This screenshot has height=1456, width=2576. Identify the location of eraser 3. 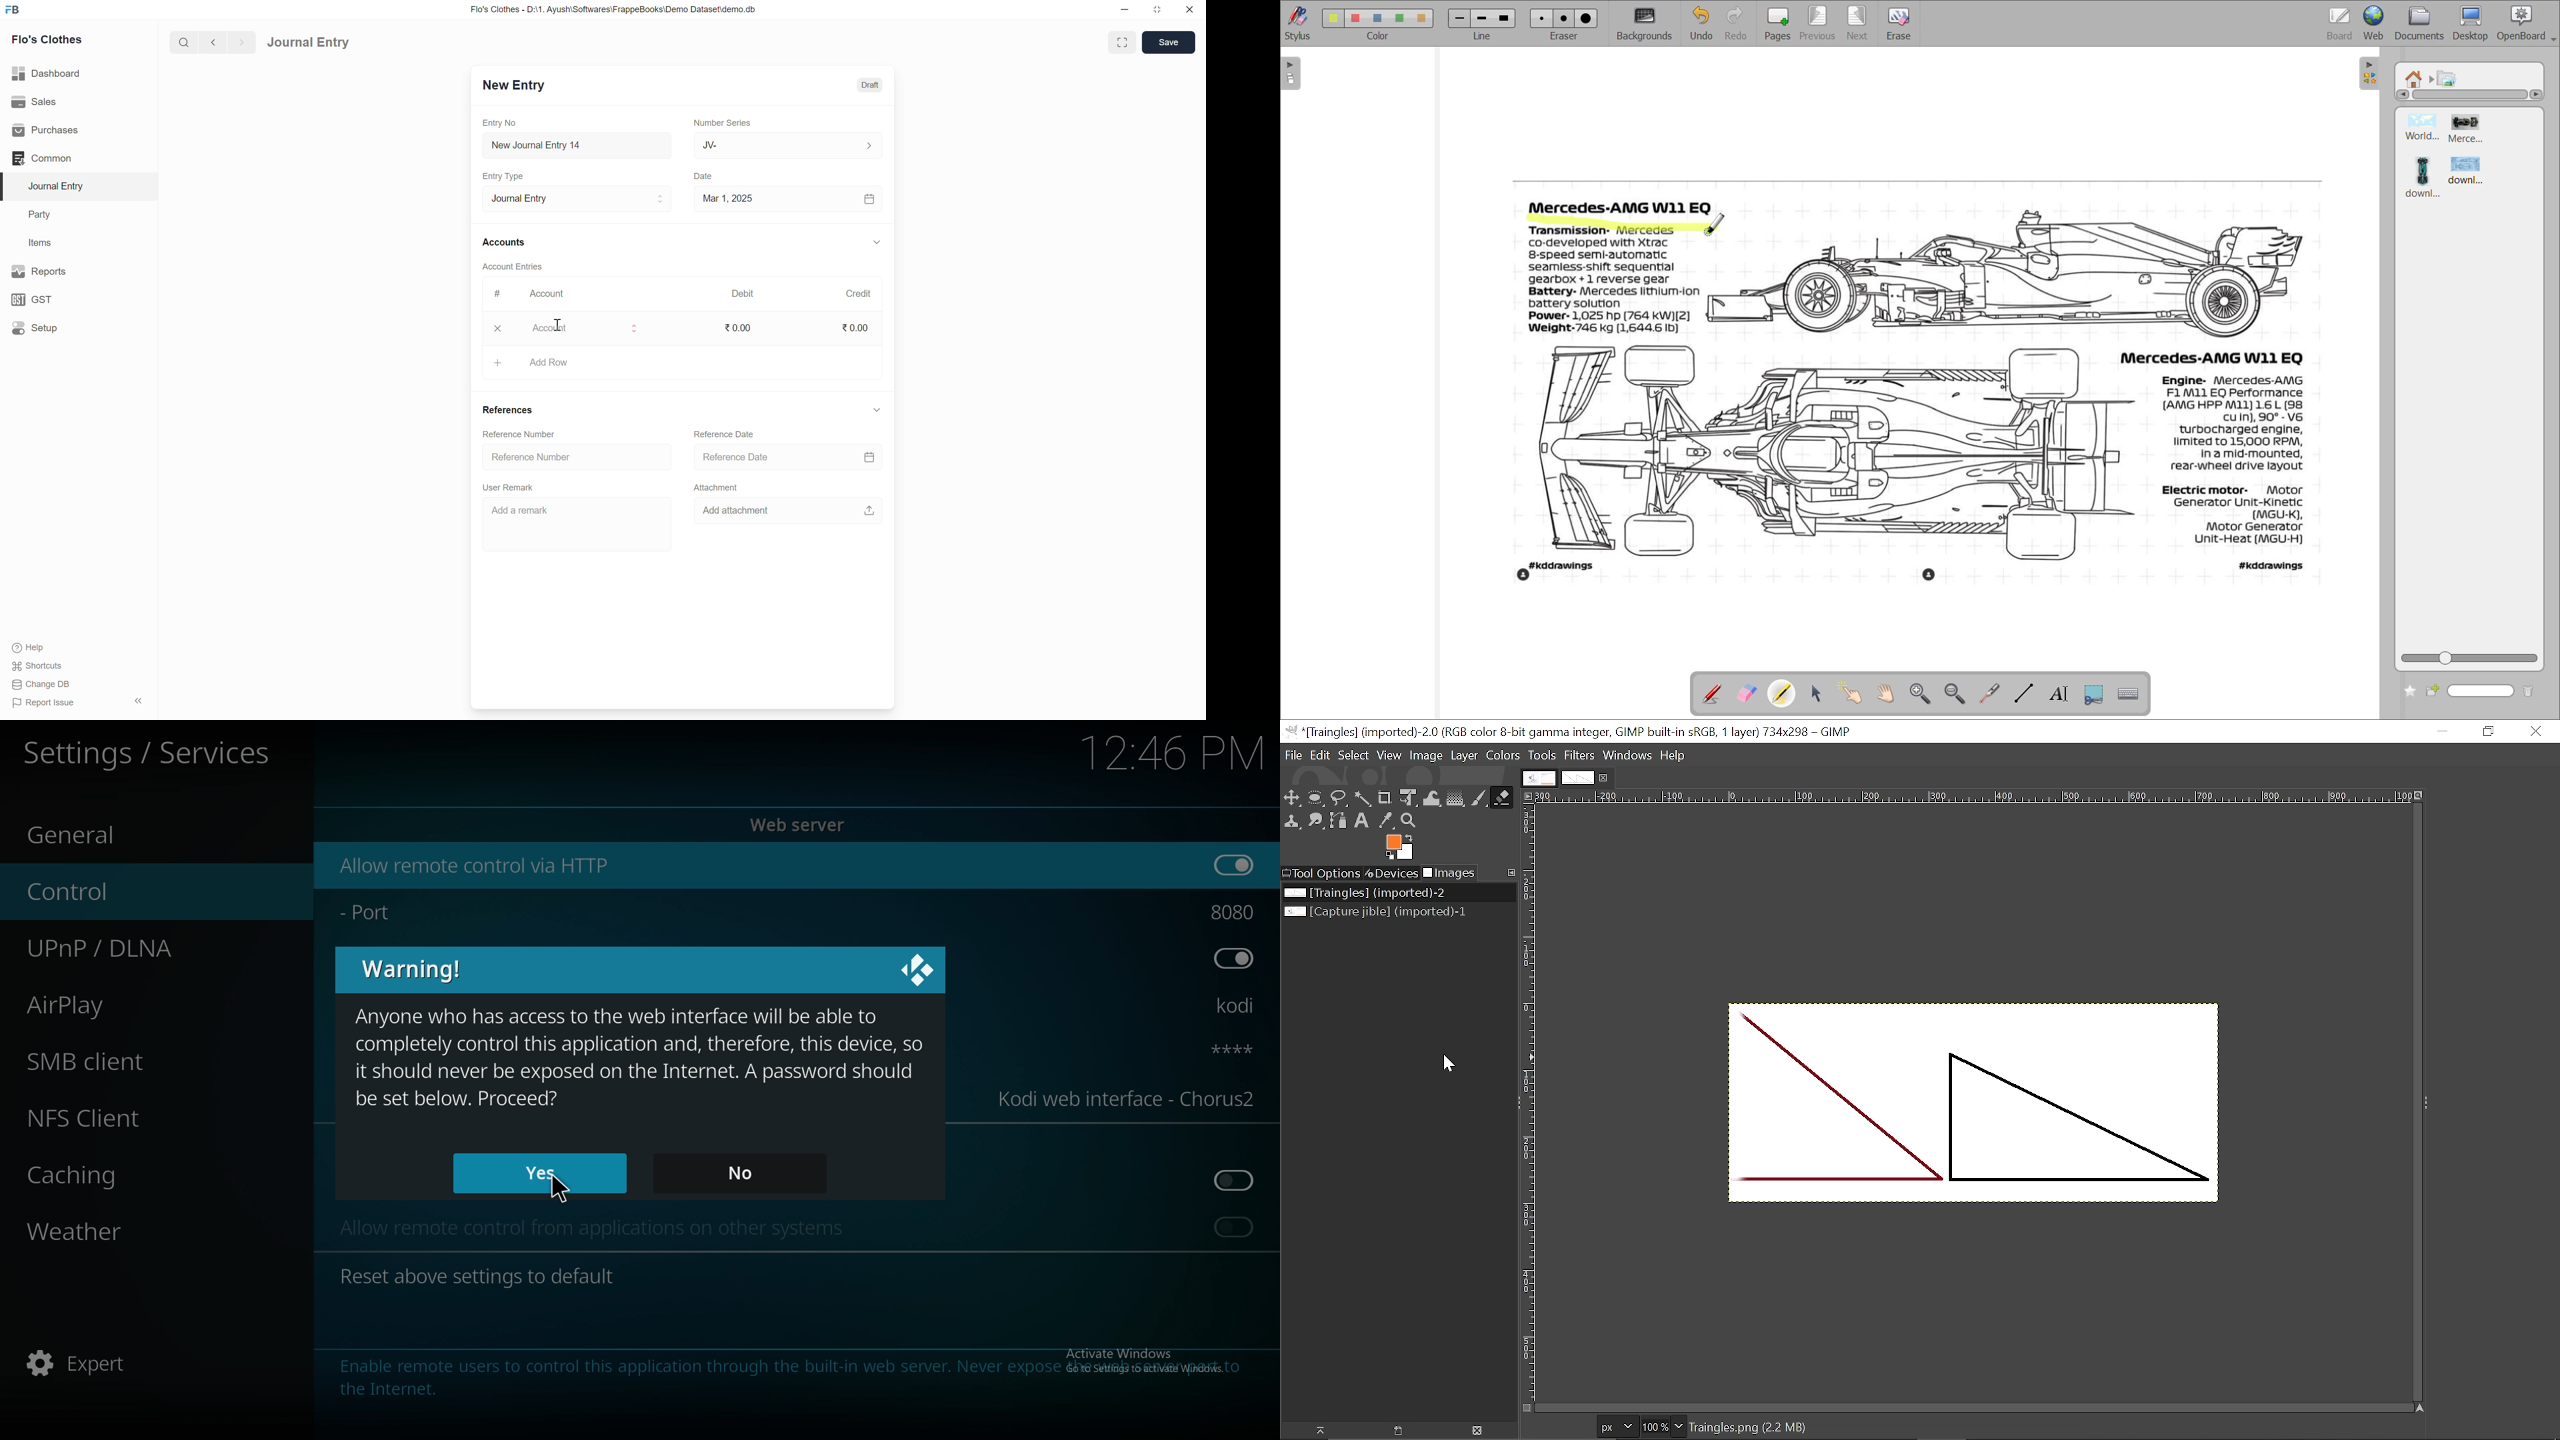
(1585, 18).